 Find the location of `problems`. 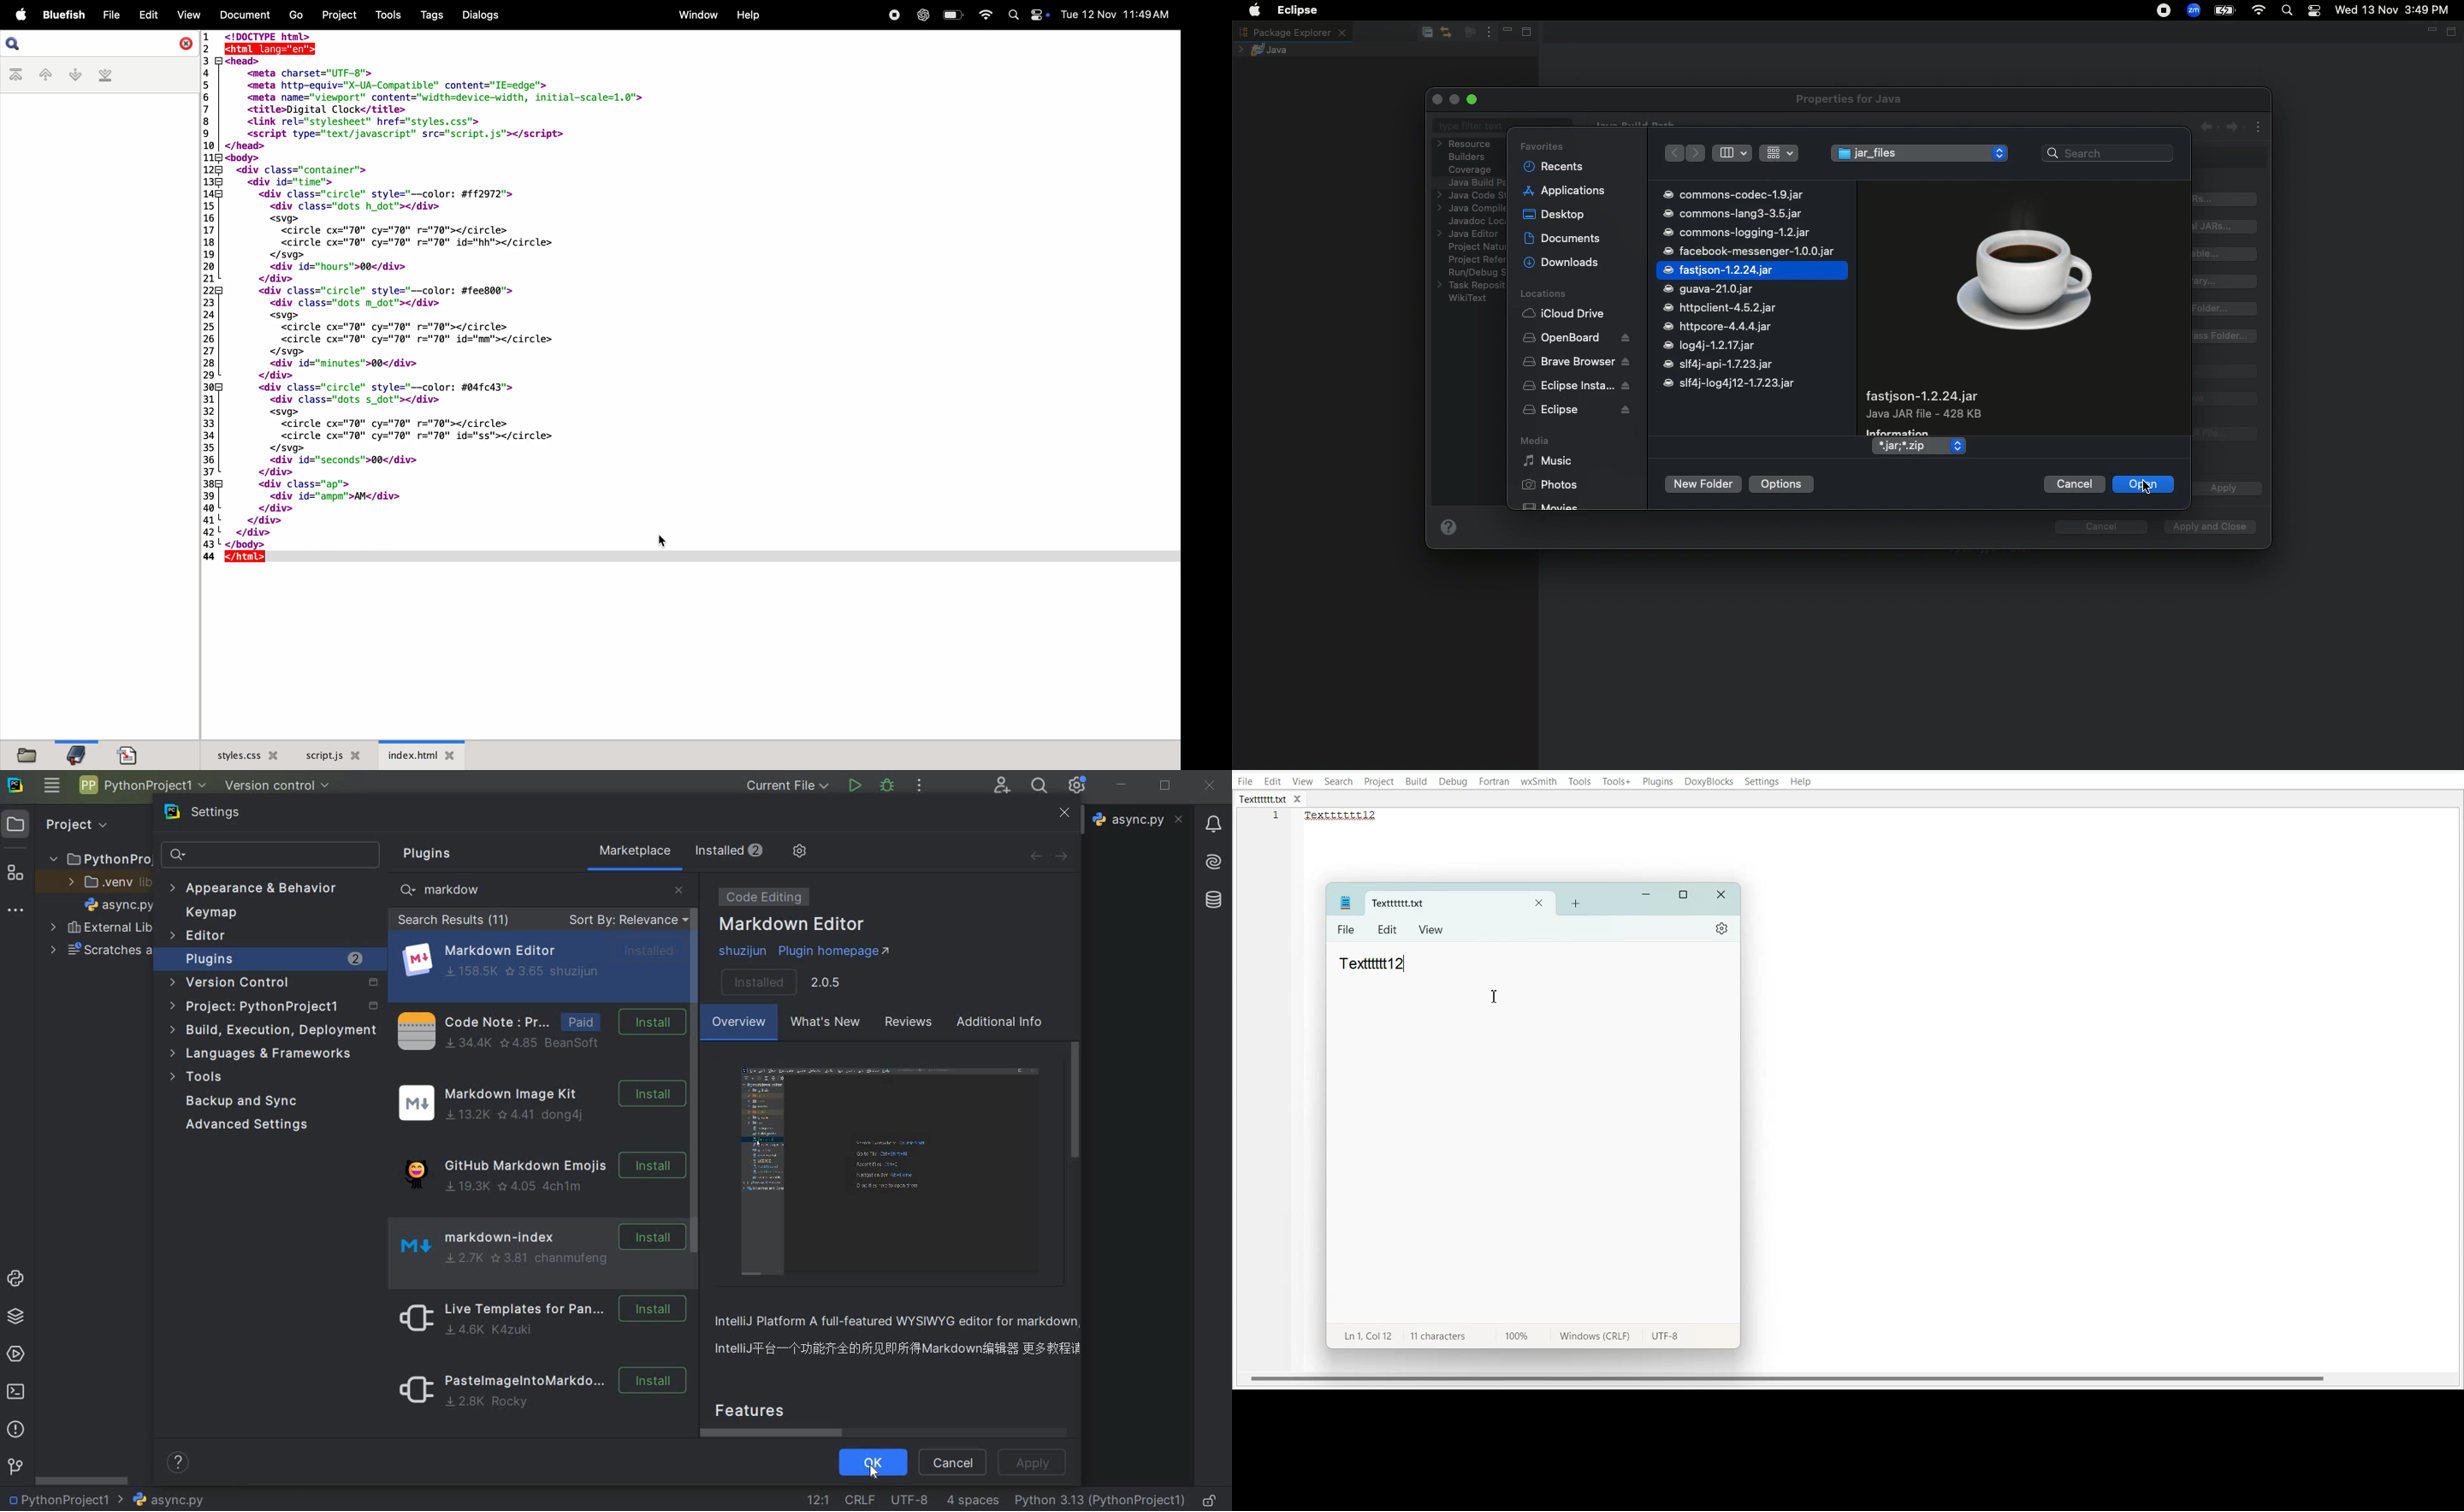

problems is located at coordinates (15, 1430).